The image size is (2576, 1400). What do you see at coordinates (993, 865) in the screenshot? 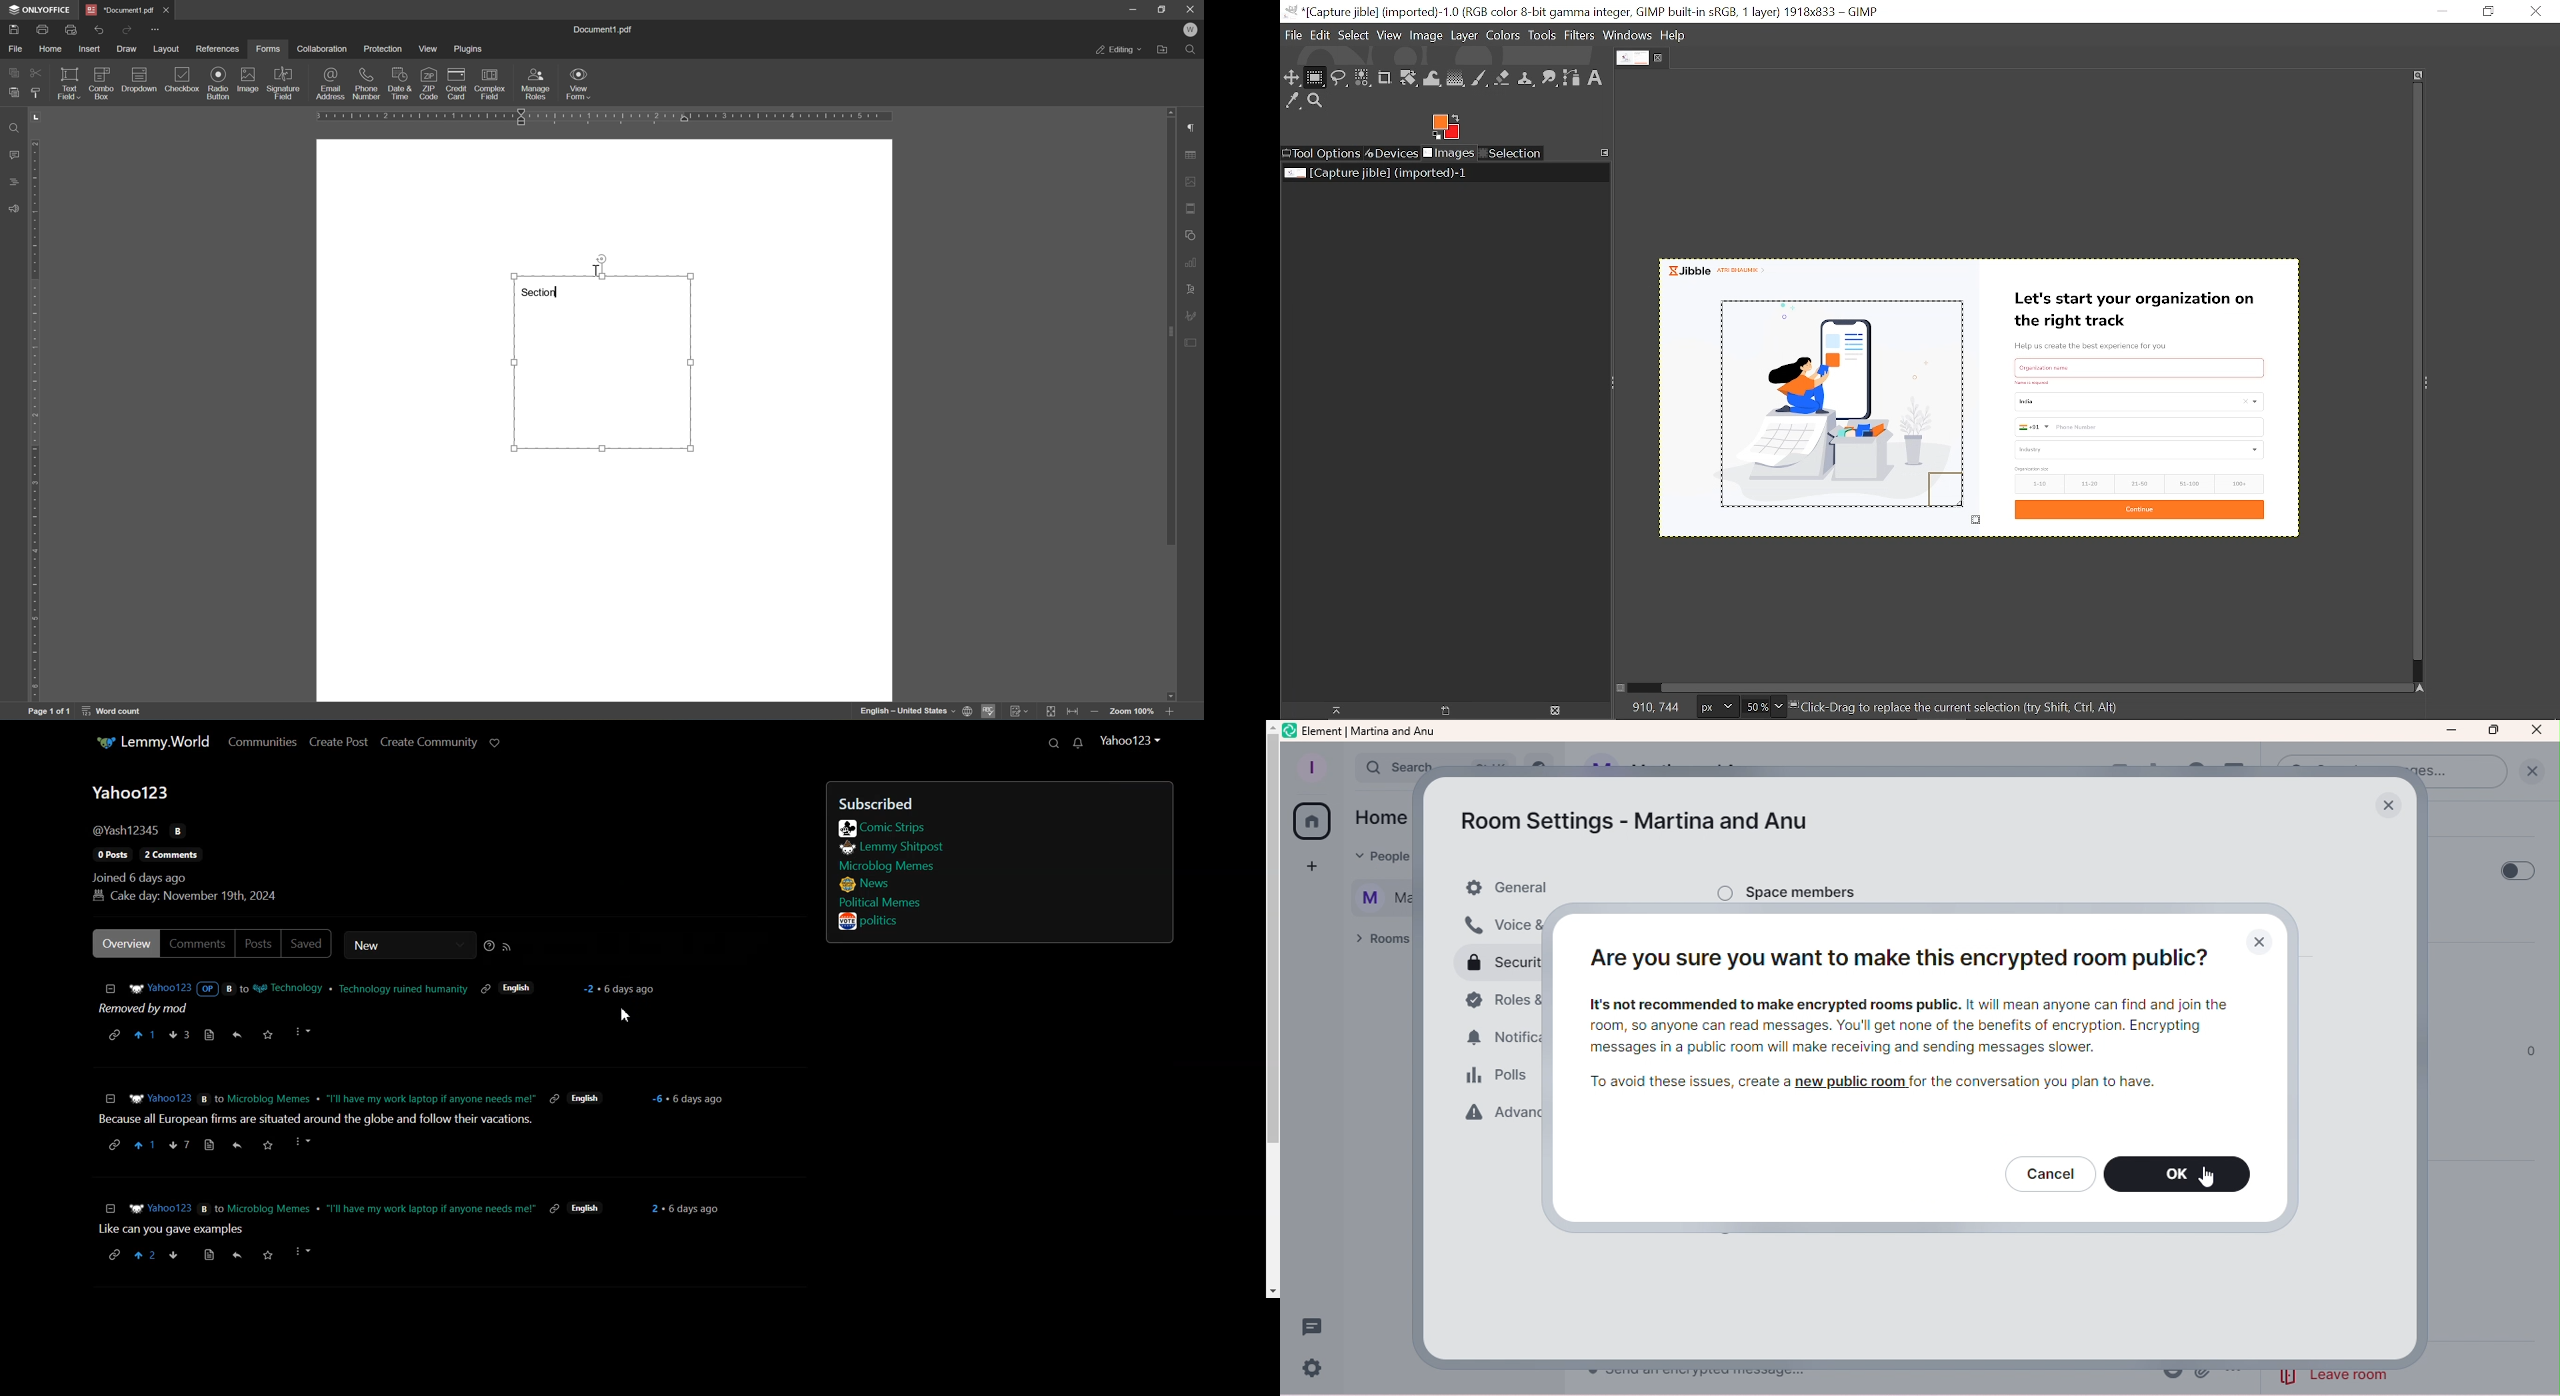
I see `Hyperlink` at bounding box center [993, 865].